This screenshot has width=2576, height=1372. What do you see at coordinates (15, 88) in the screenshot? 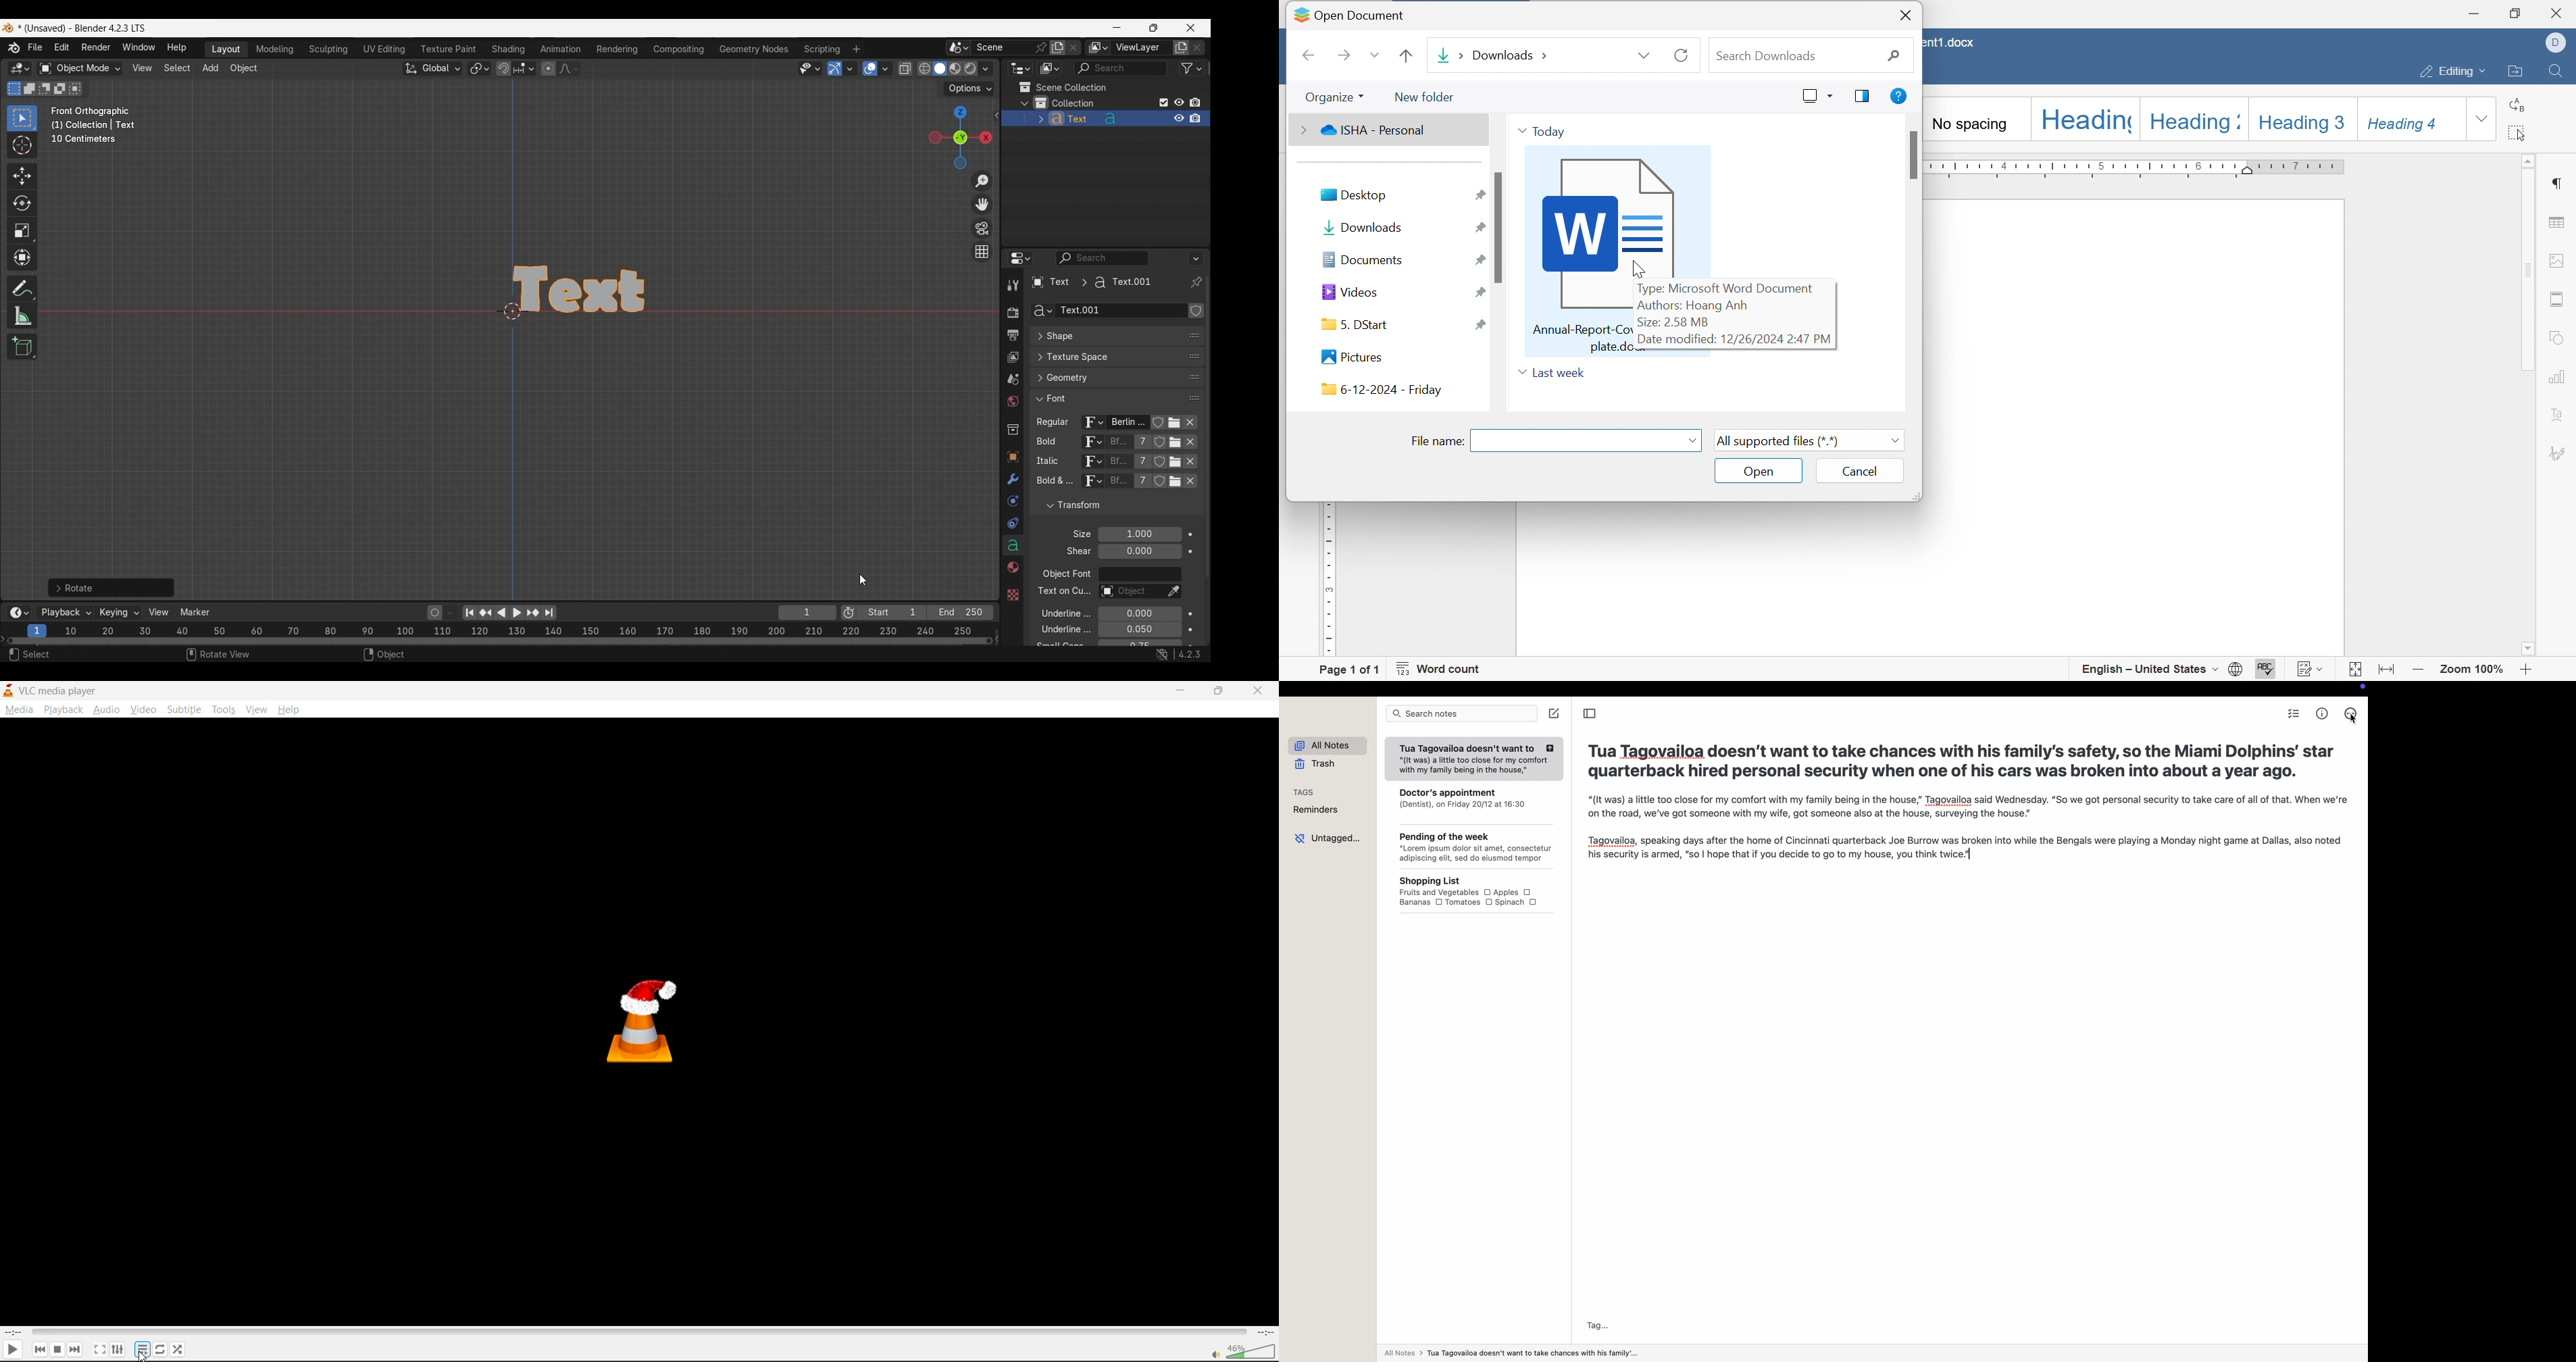
I see `Set a new selection` at bounding box center [15, 88].